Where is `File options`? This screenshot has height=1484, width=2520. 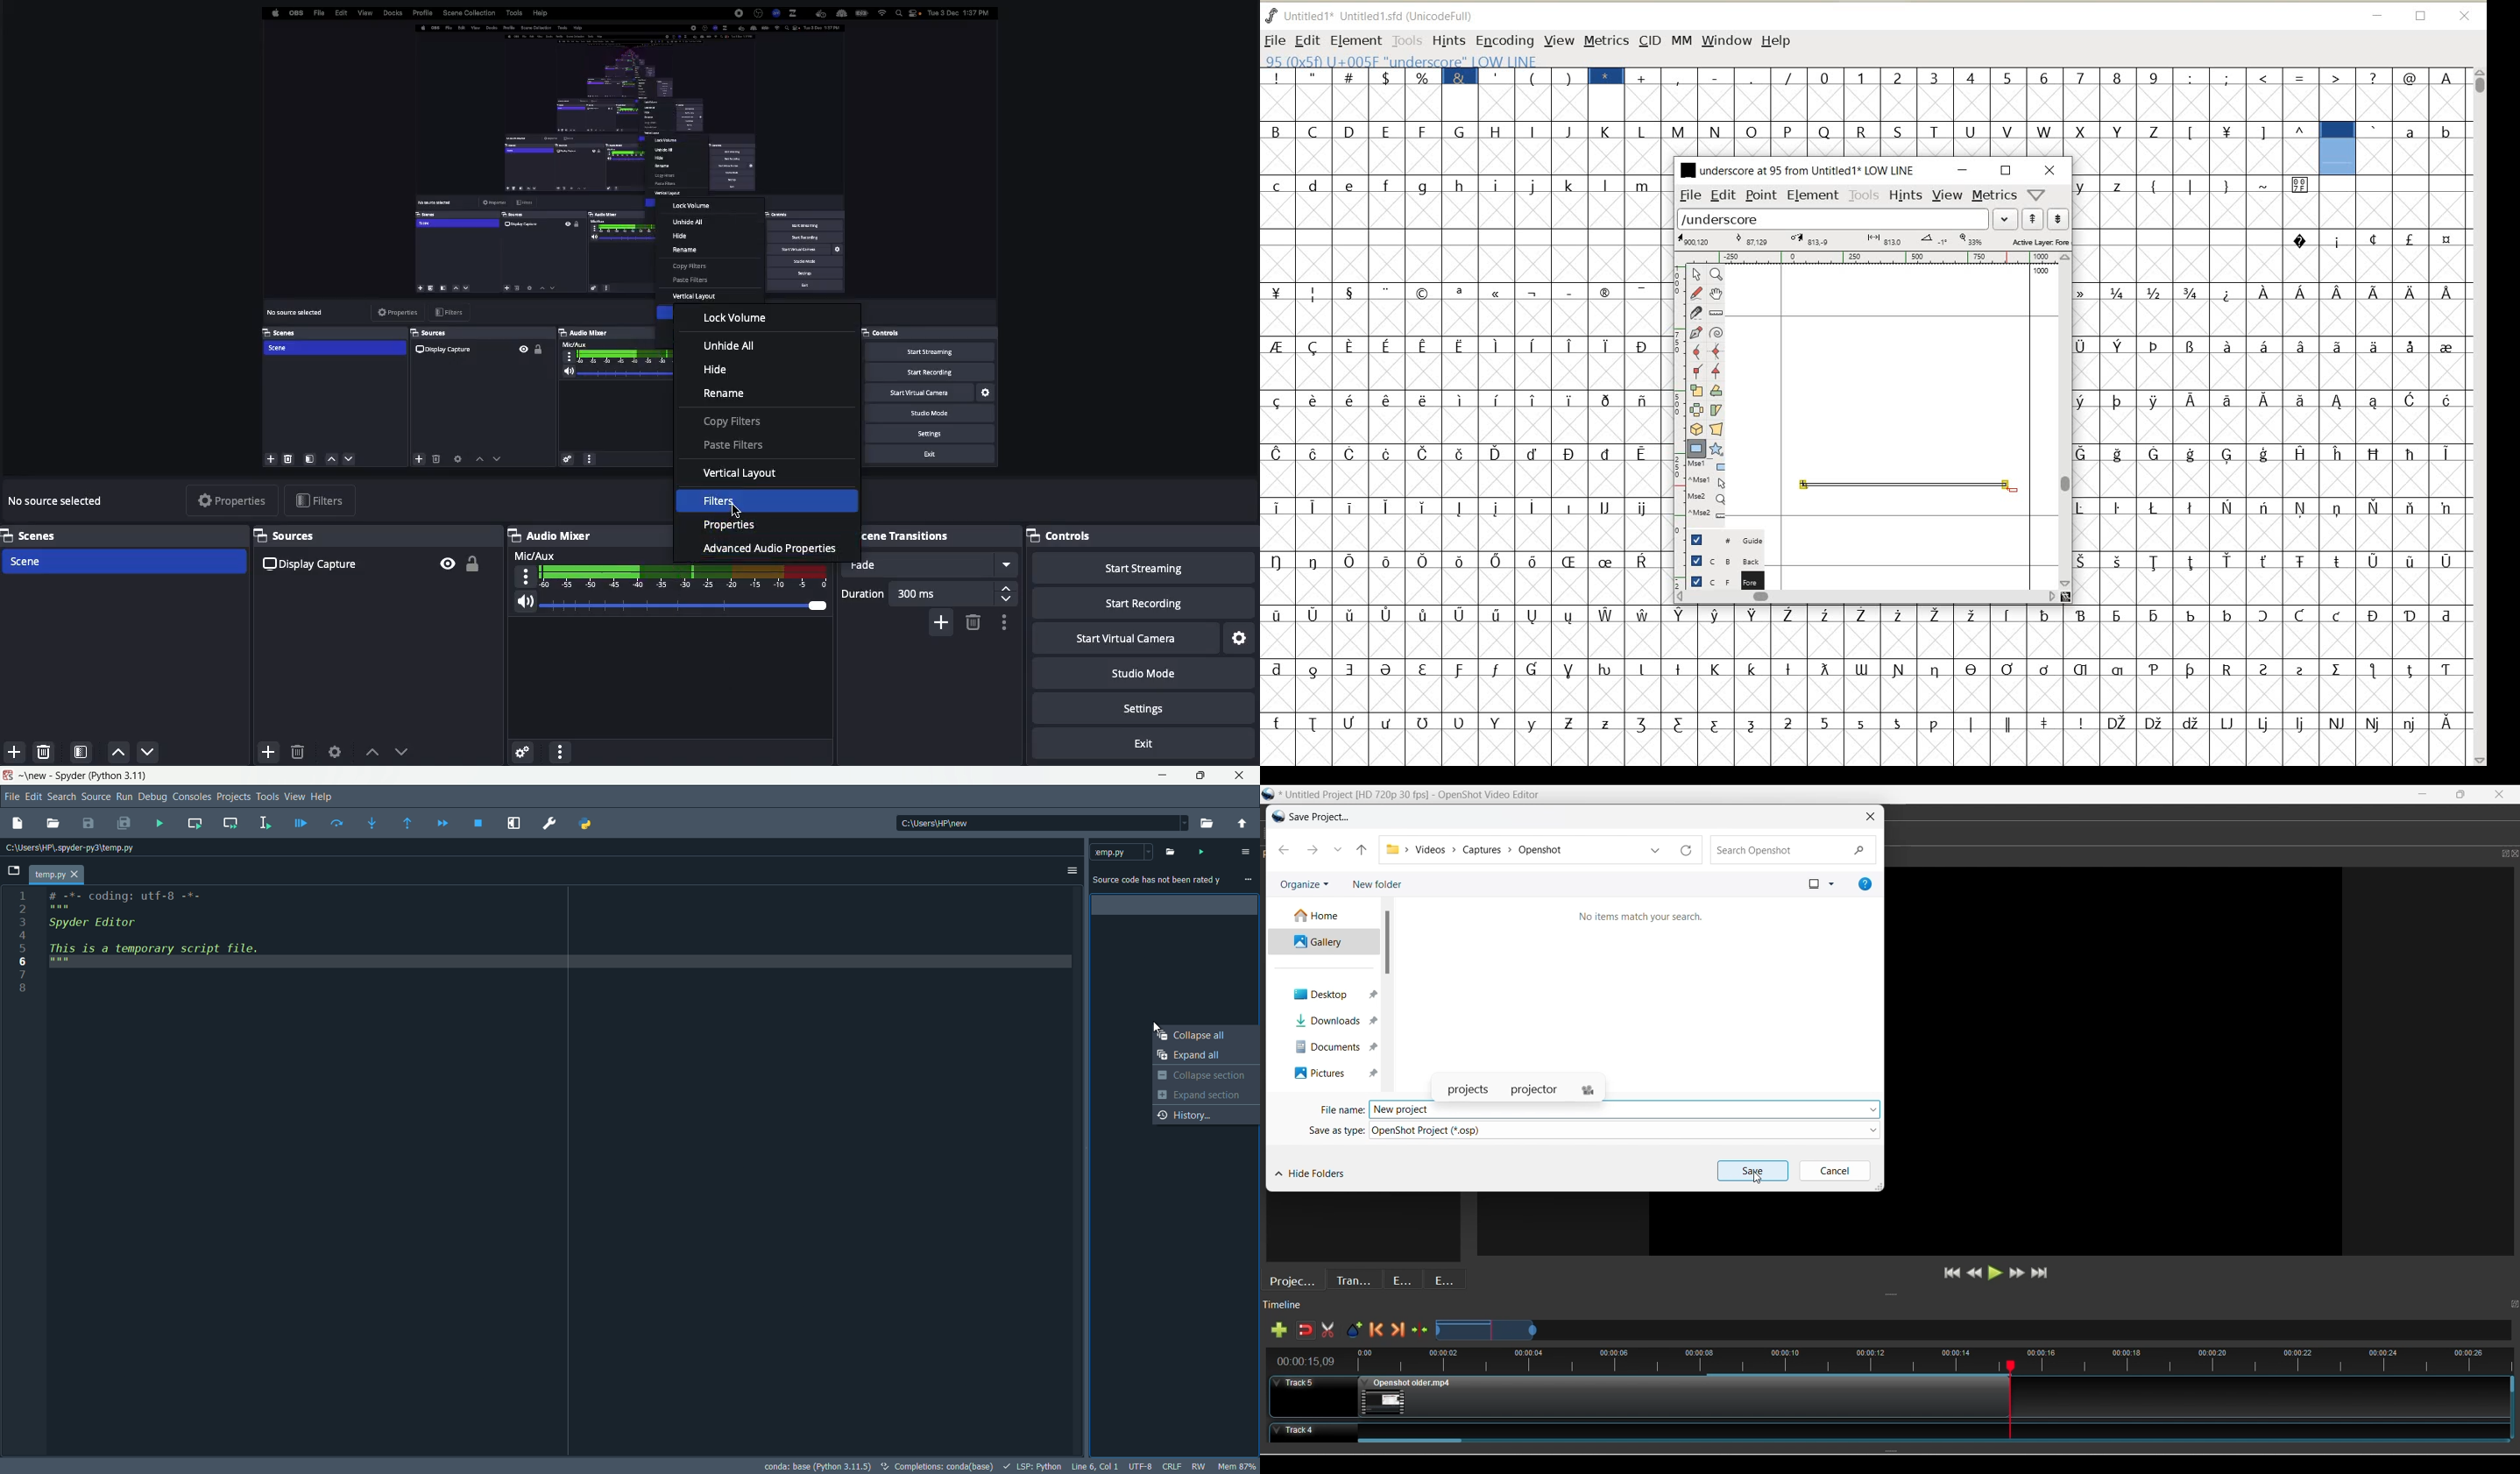
File options is located at coordinates (1876, 1108).